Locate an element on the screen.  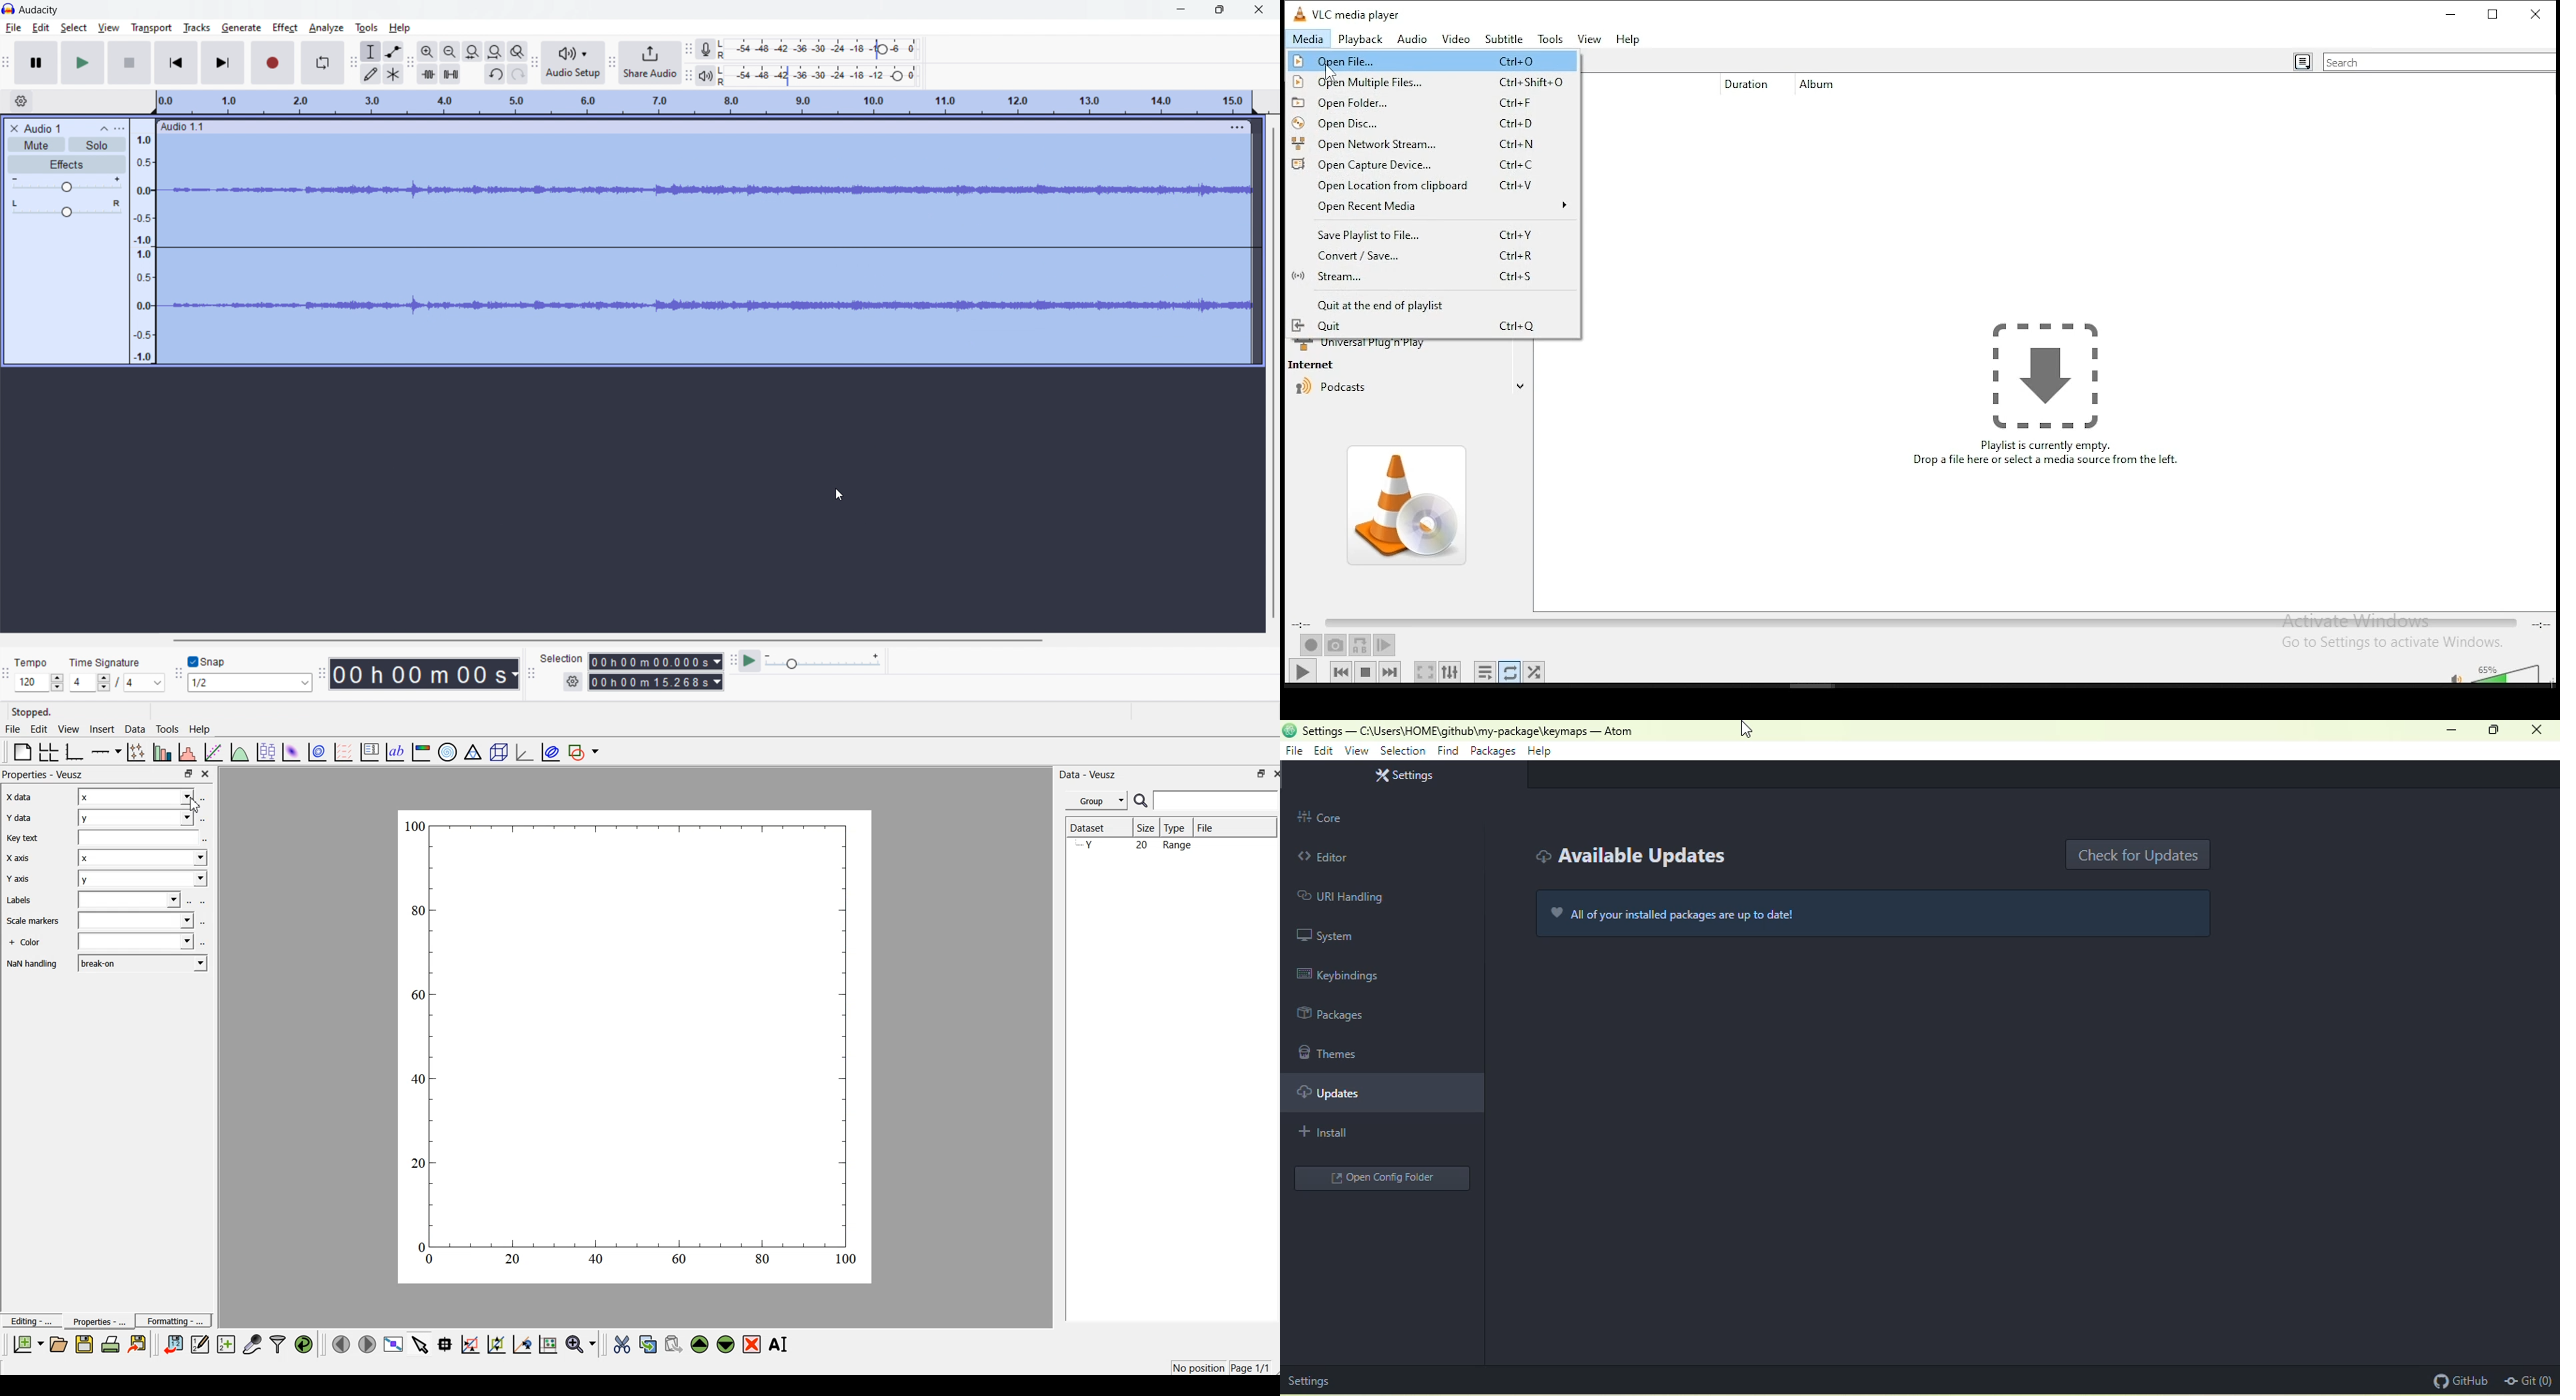
record is located at coordinates (1311, 645).